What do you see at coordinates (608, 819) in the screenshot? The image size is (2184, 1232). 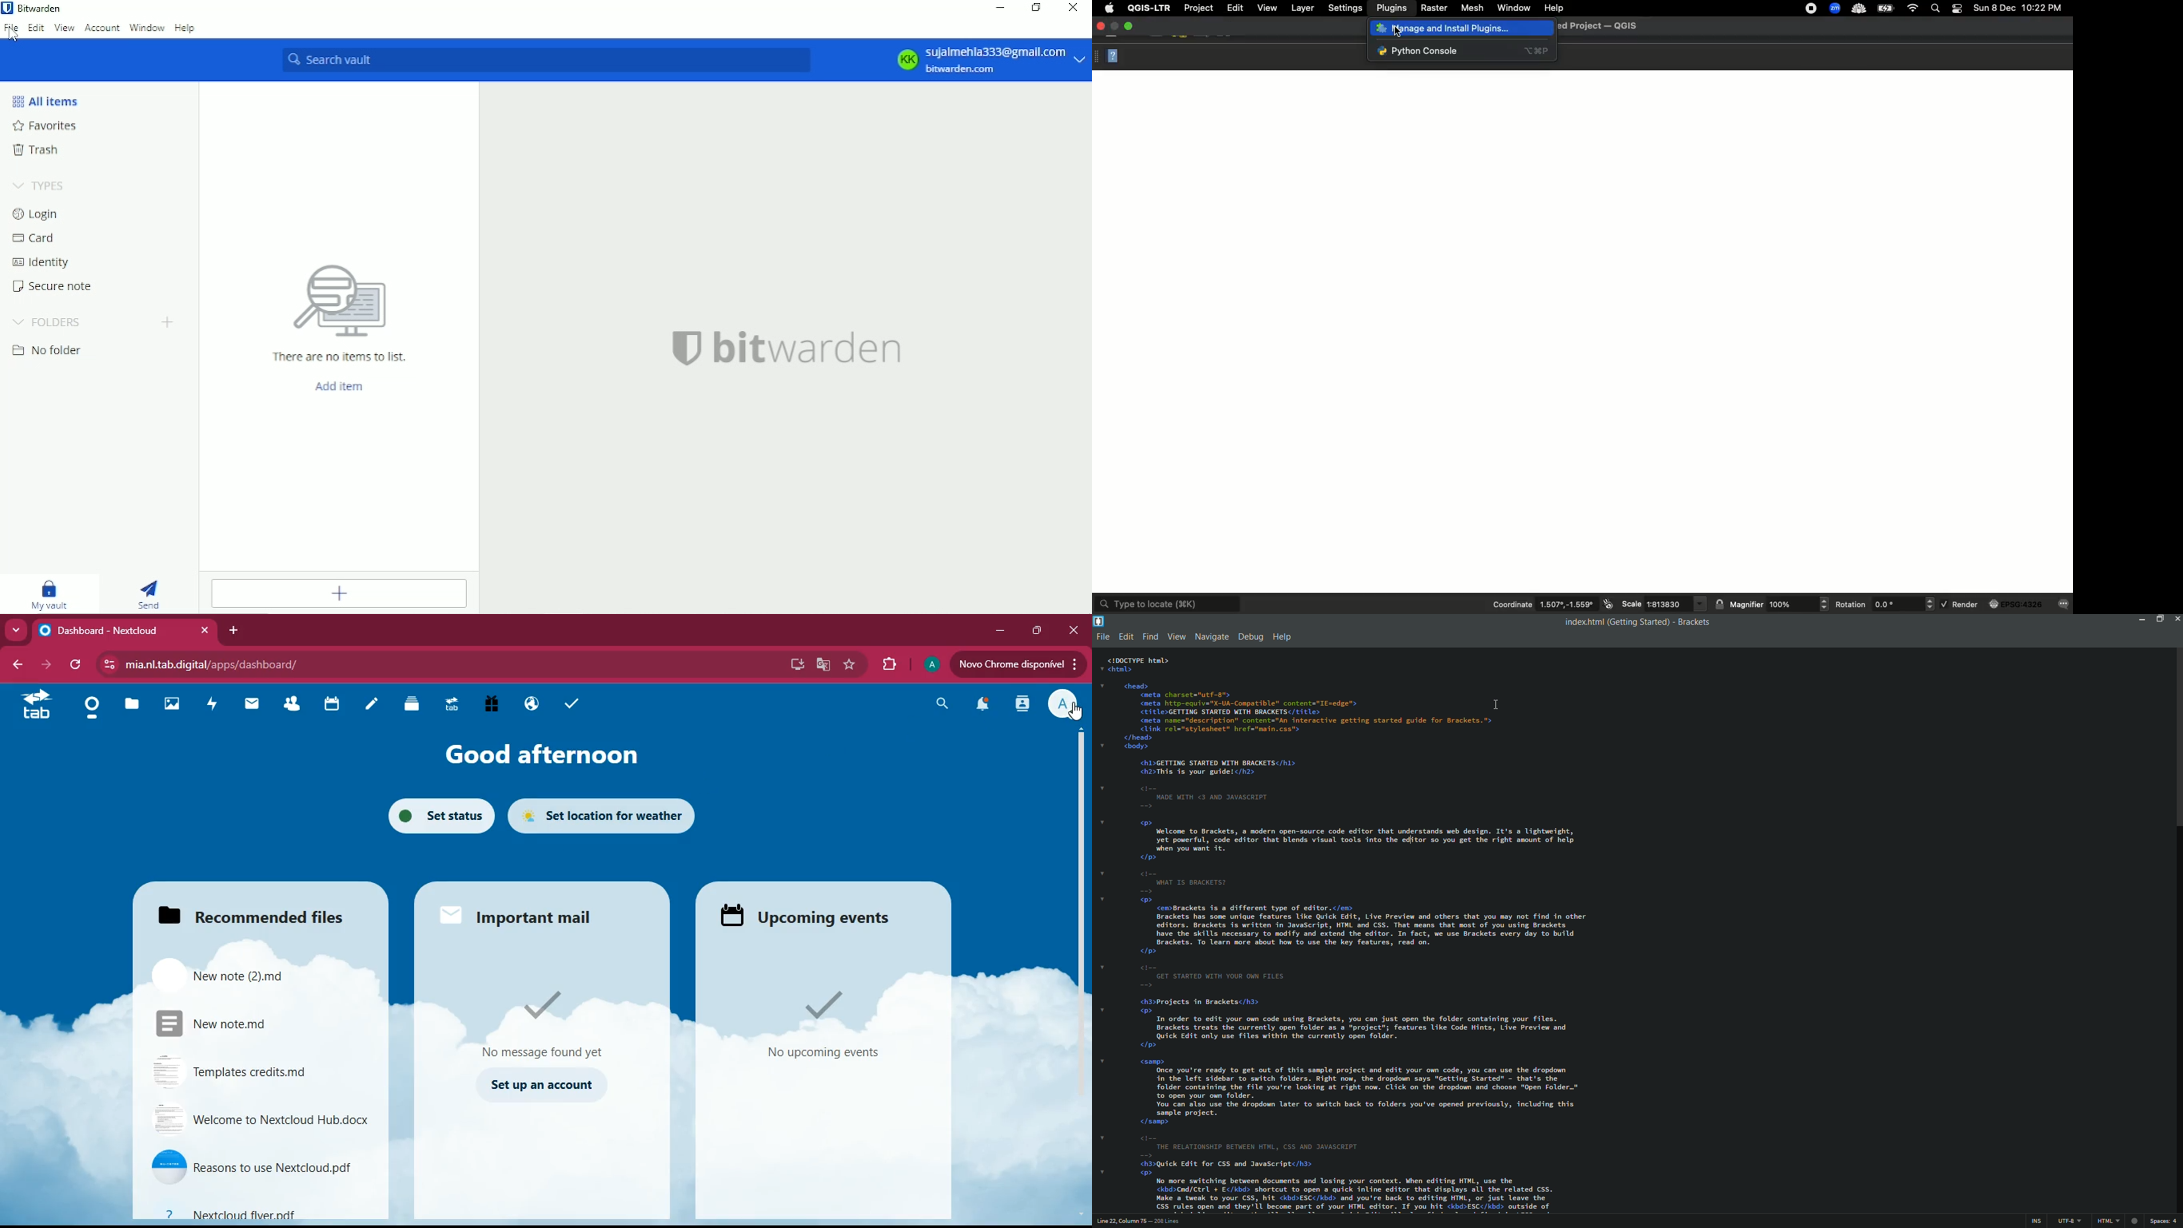 I see `set location` at bounding box center [608, 819].